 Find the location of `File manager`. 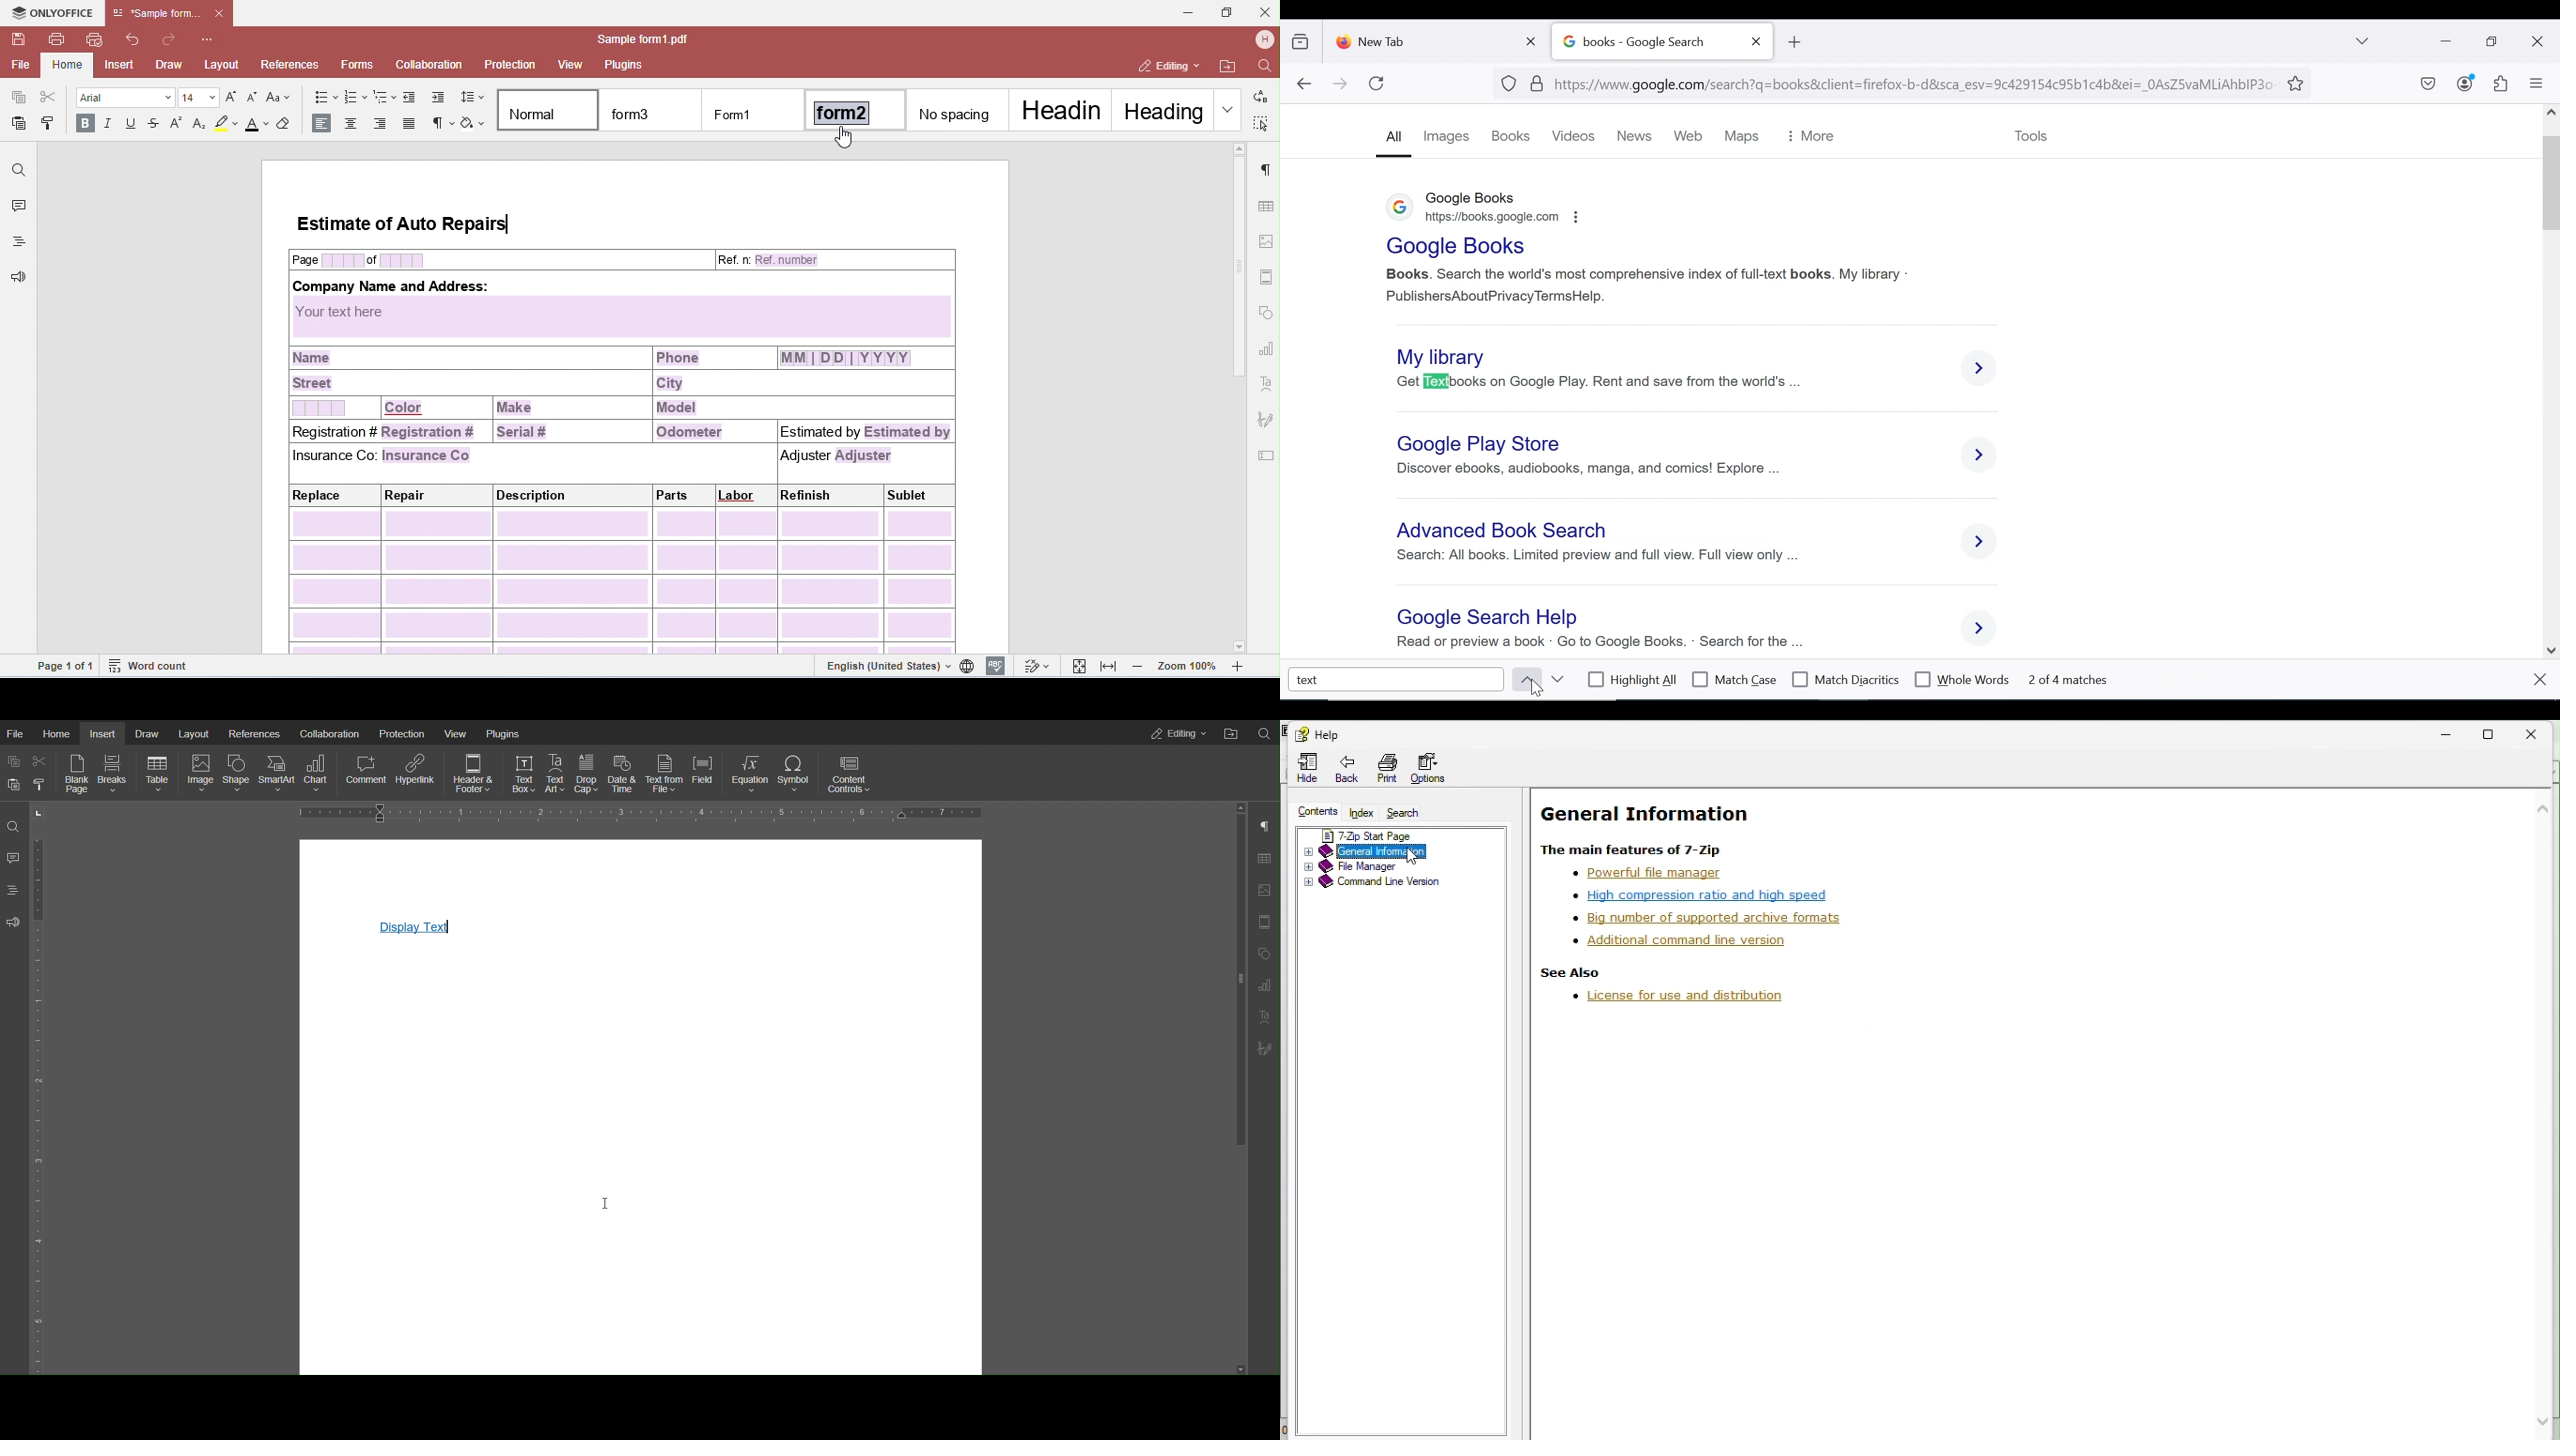

File manager is located at coordinates (1368, 867).